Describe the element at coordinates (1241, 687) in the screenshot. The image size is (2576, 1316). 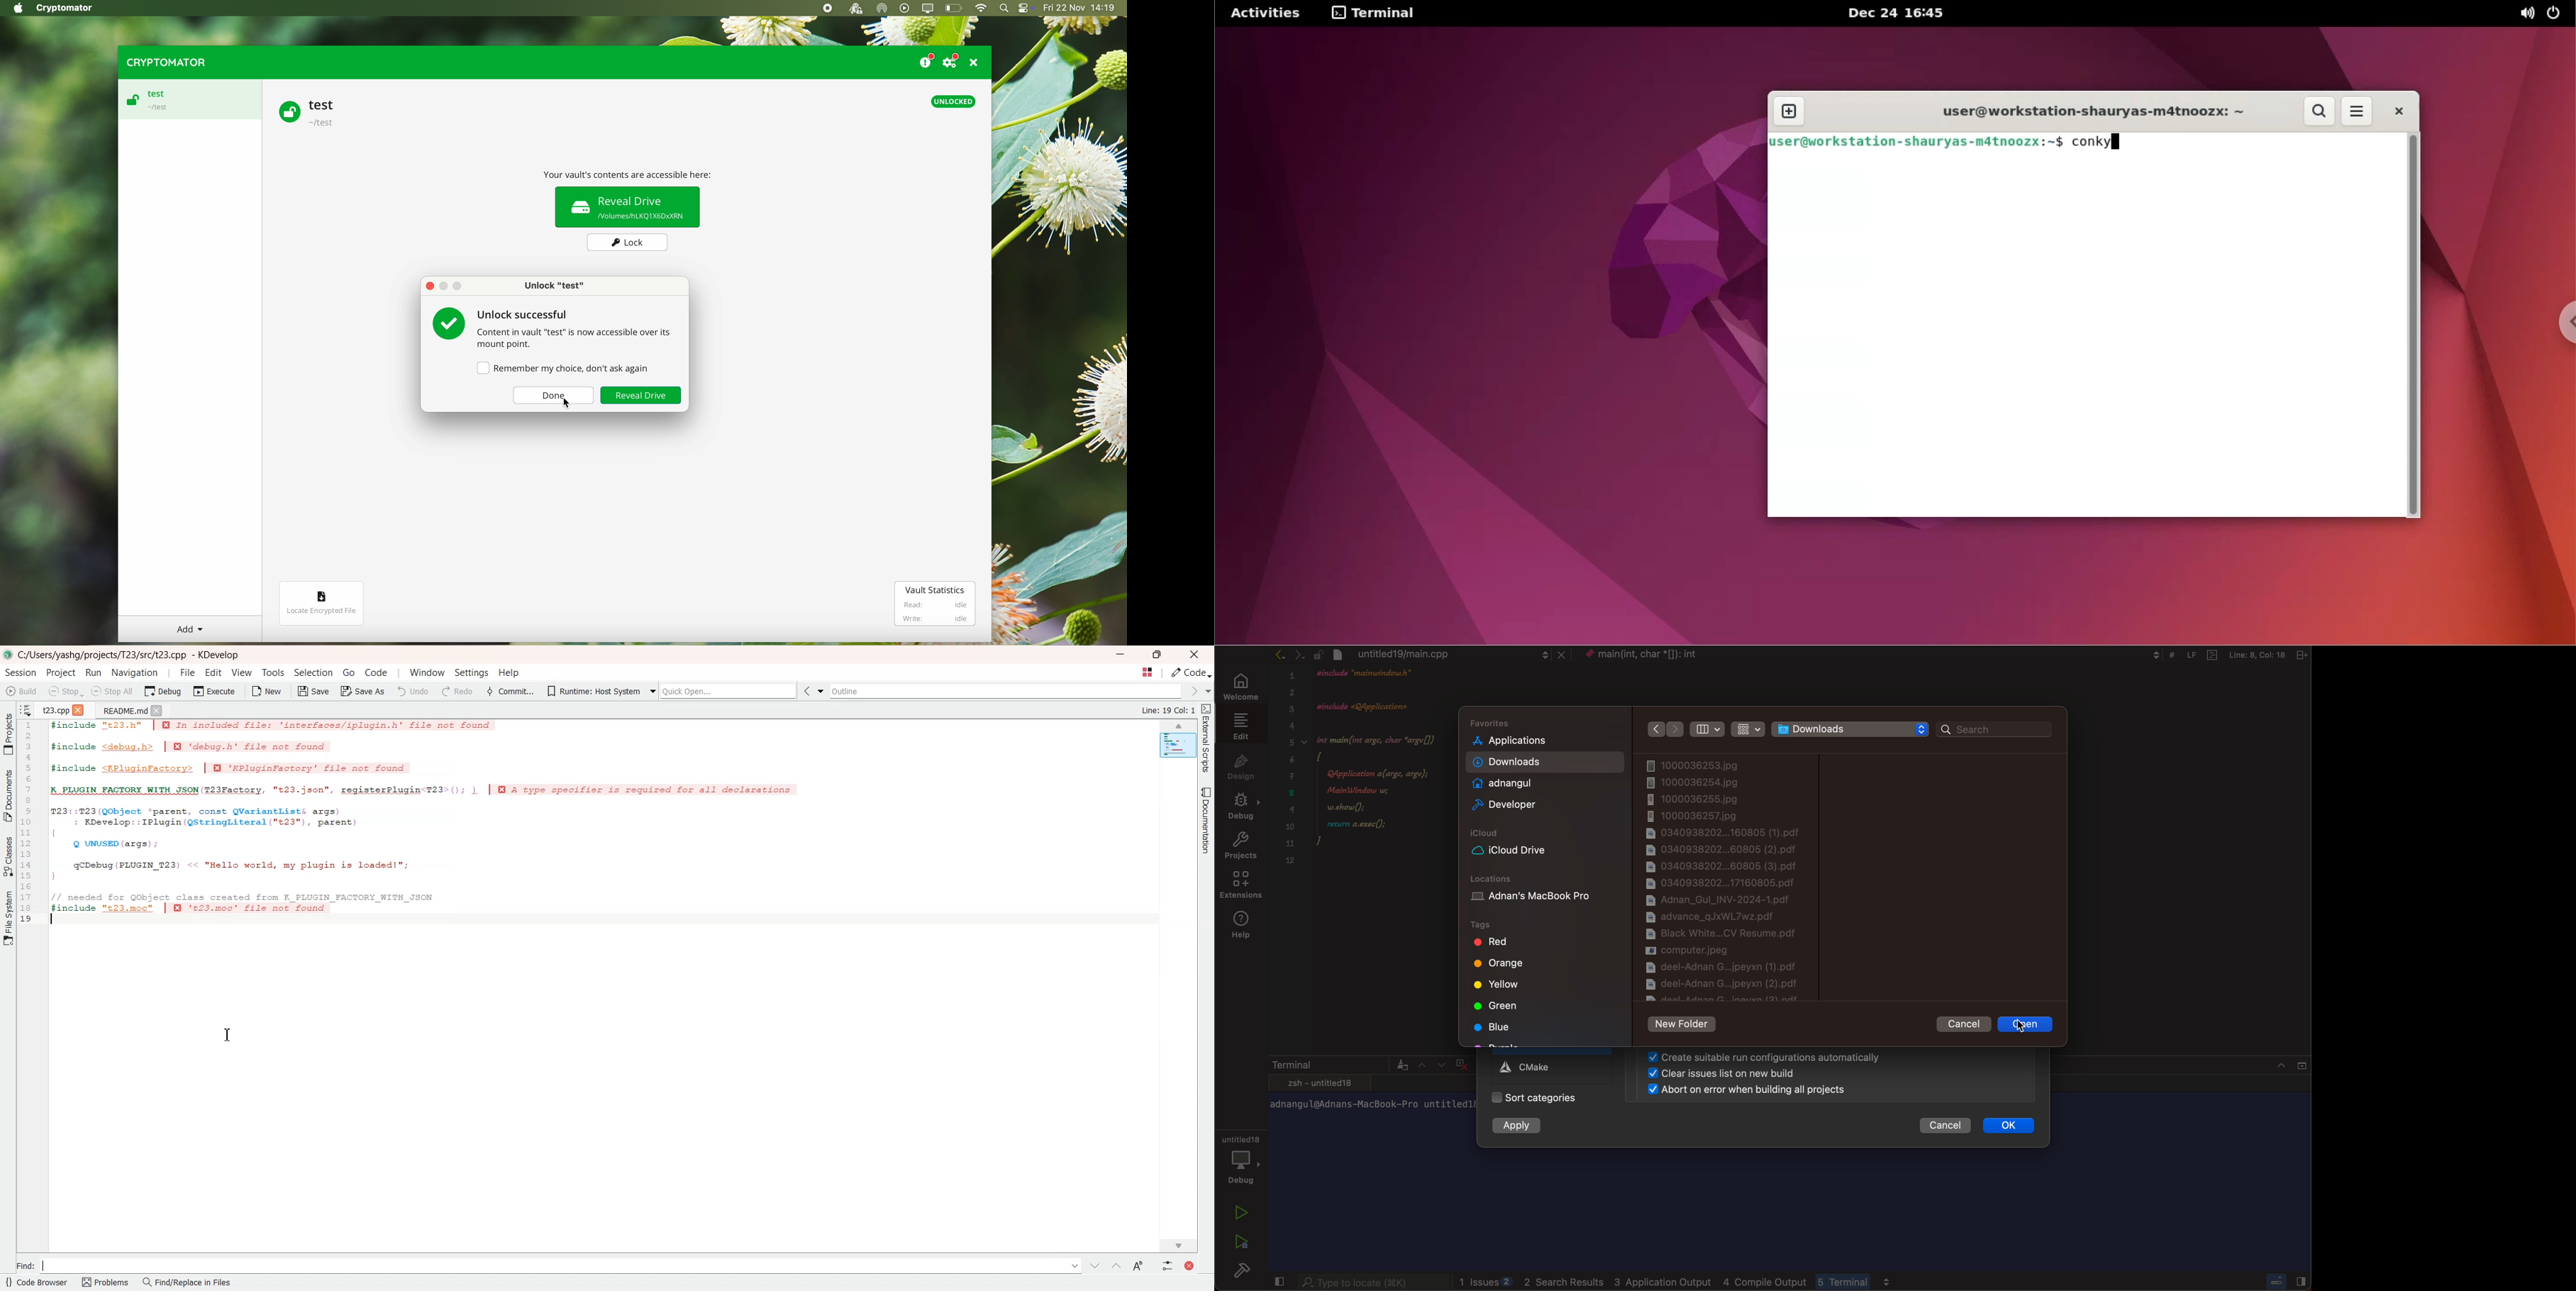
I see `welcome` at that location.